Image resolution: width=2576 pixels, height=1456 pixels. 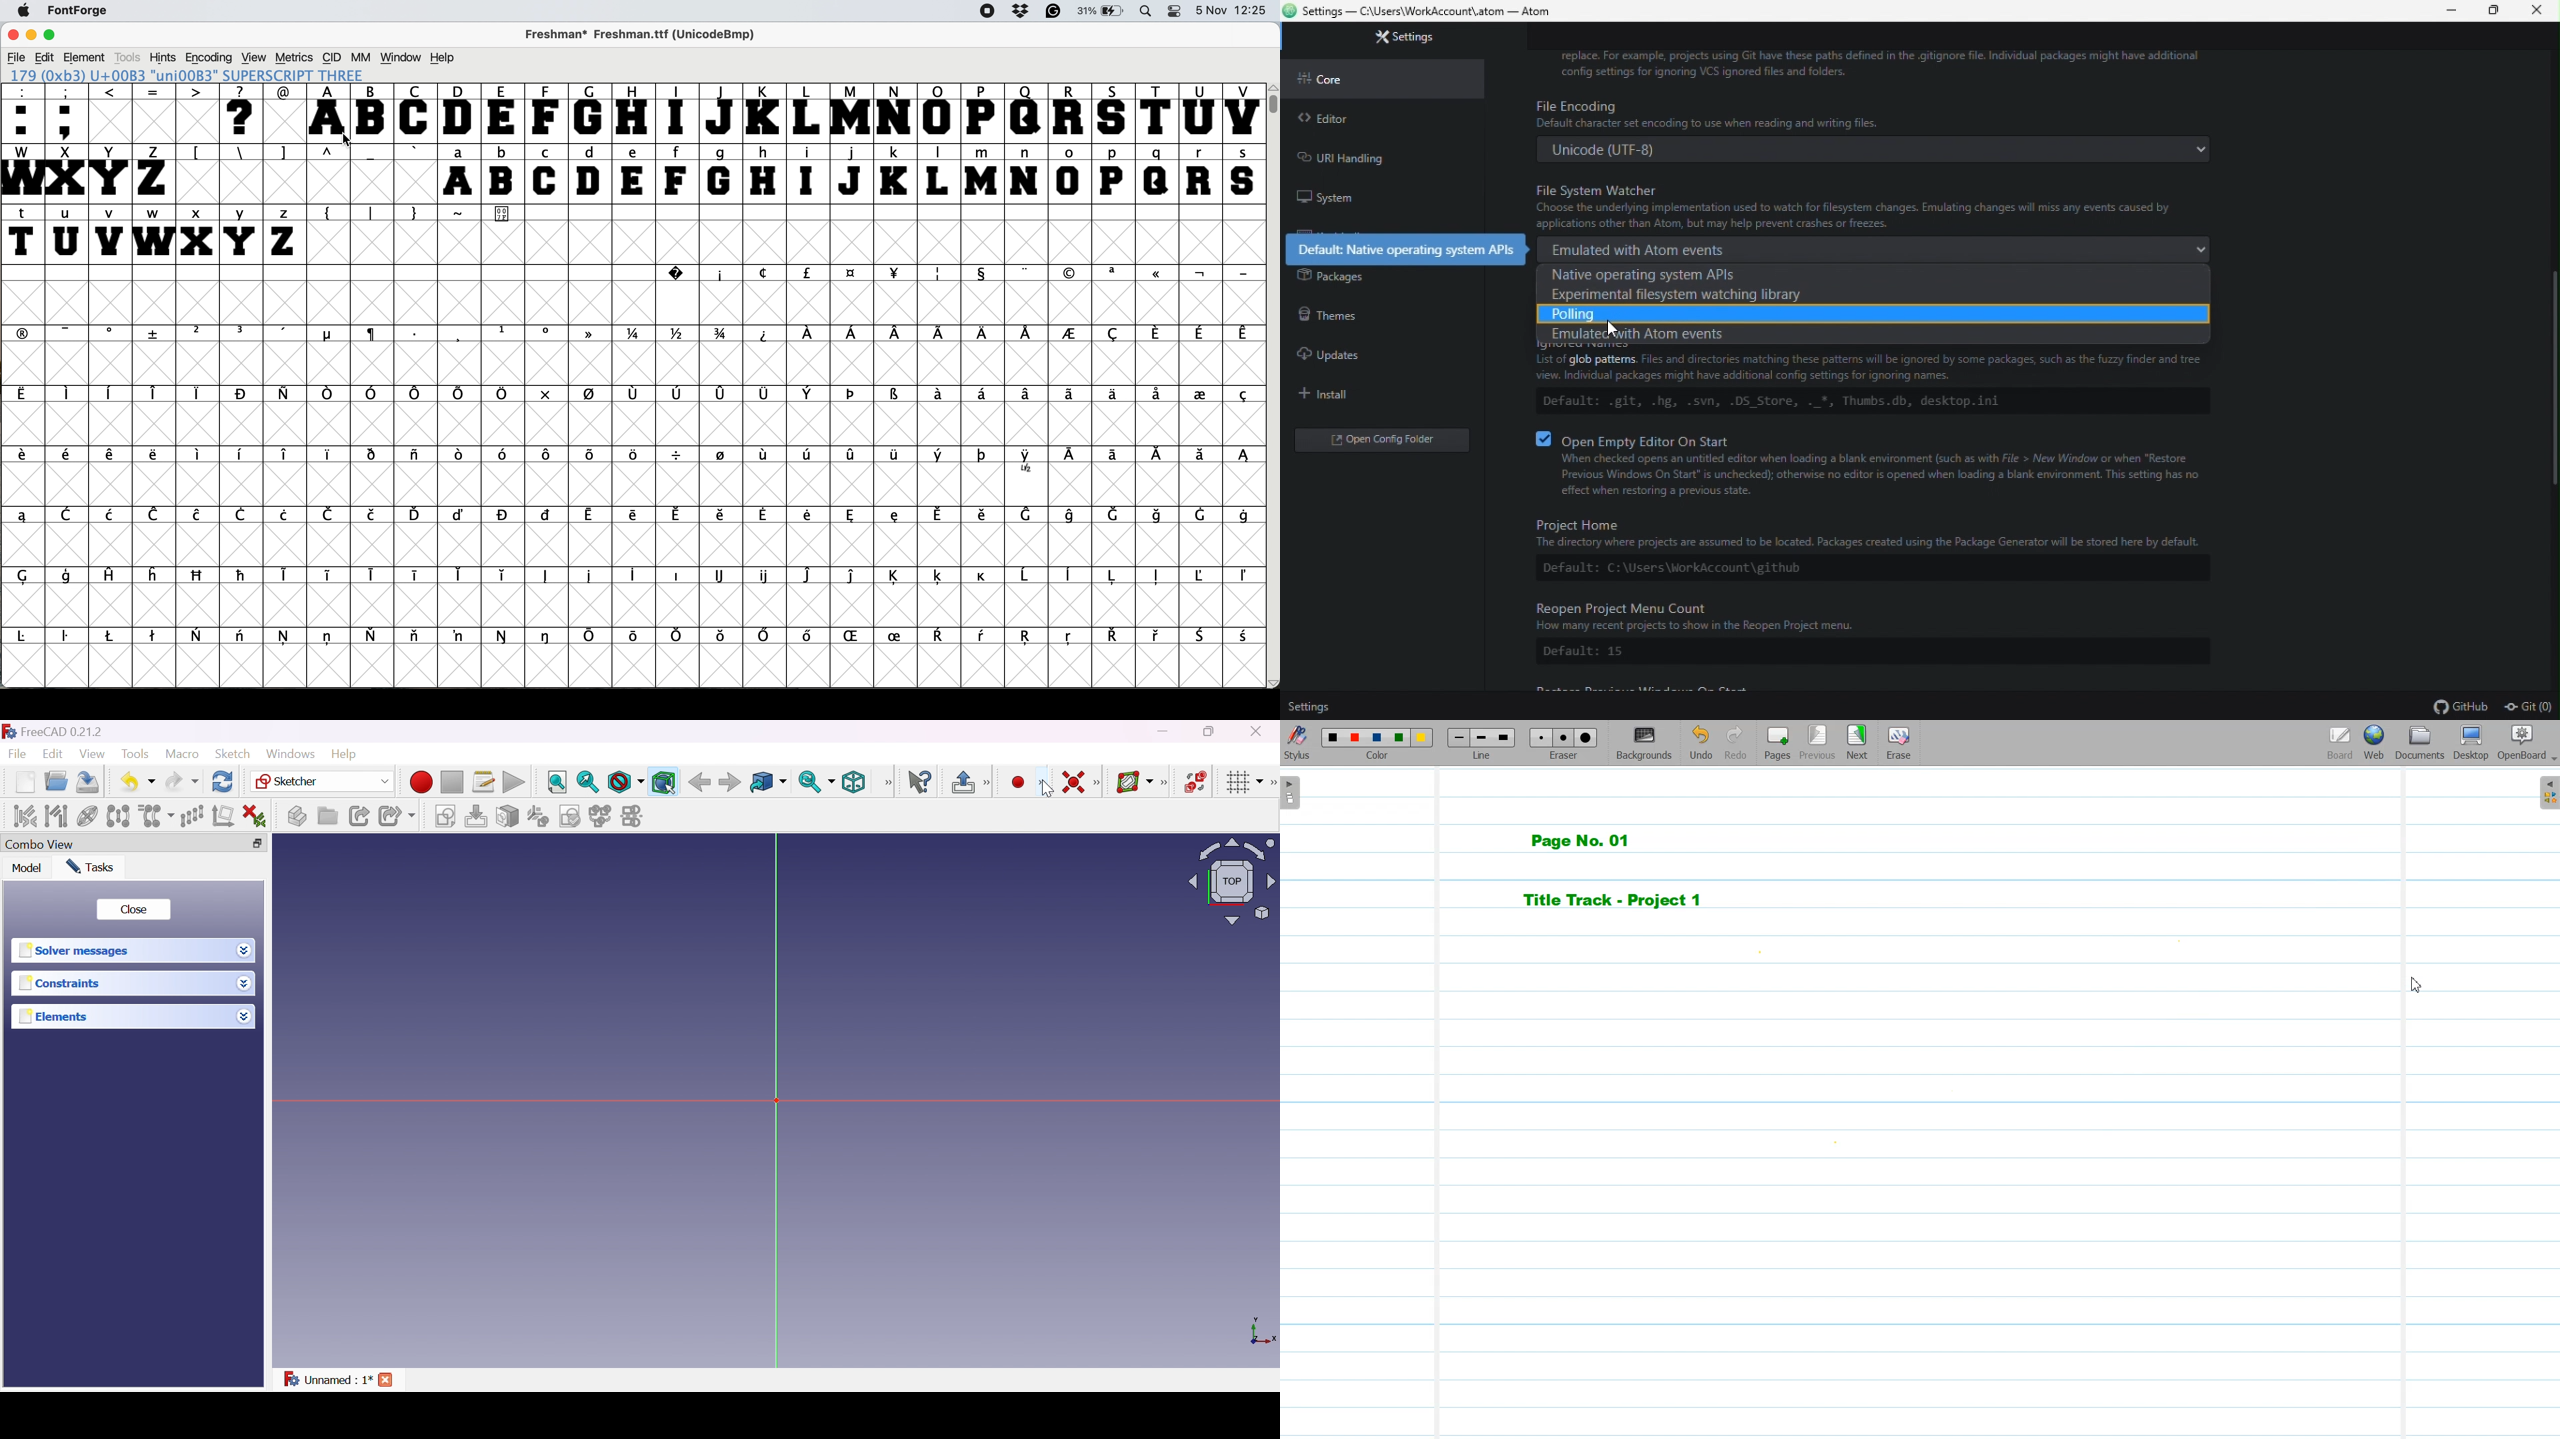 What do you see at coordinates (1243, 458) in the screenshot?
I see `symbol` at bounding box center [1243, 458].